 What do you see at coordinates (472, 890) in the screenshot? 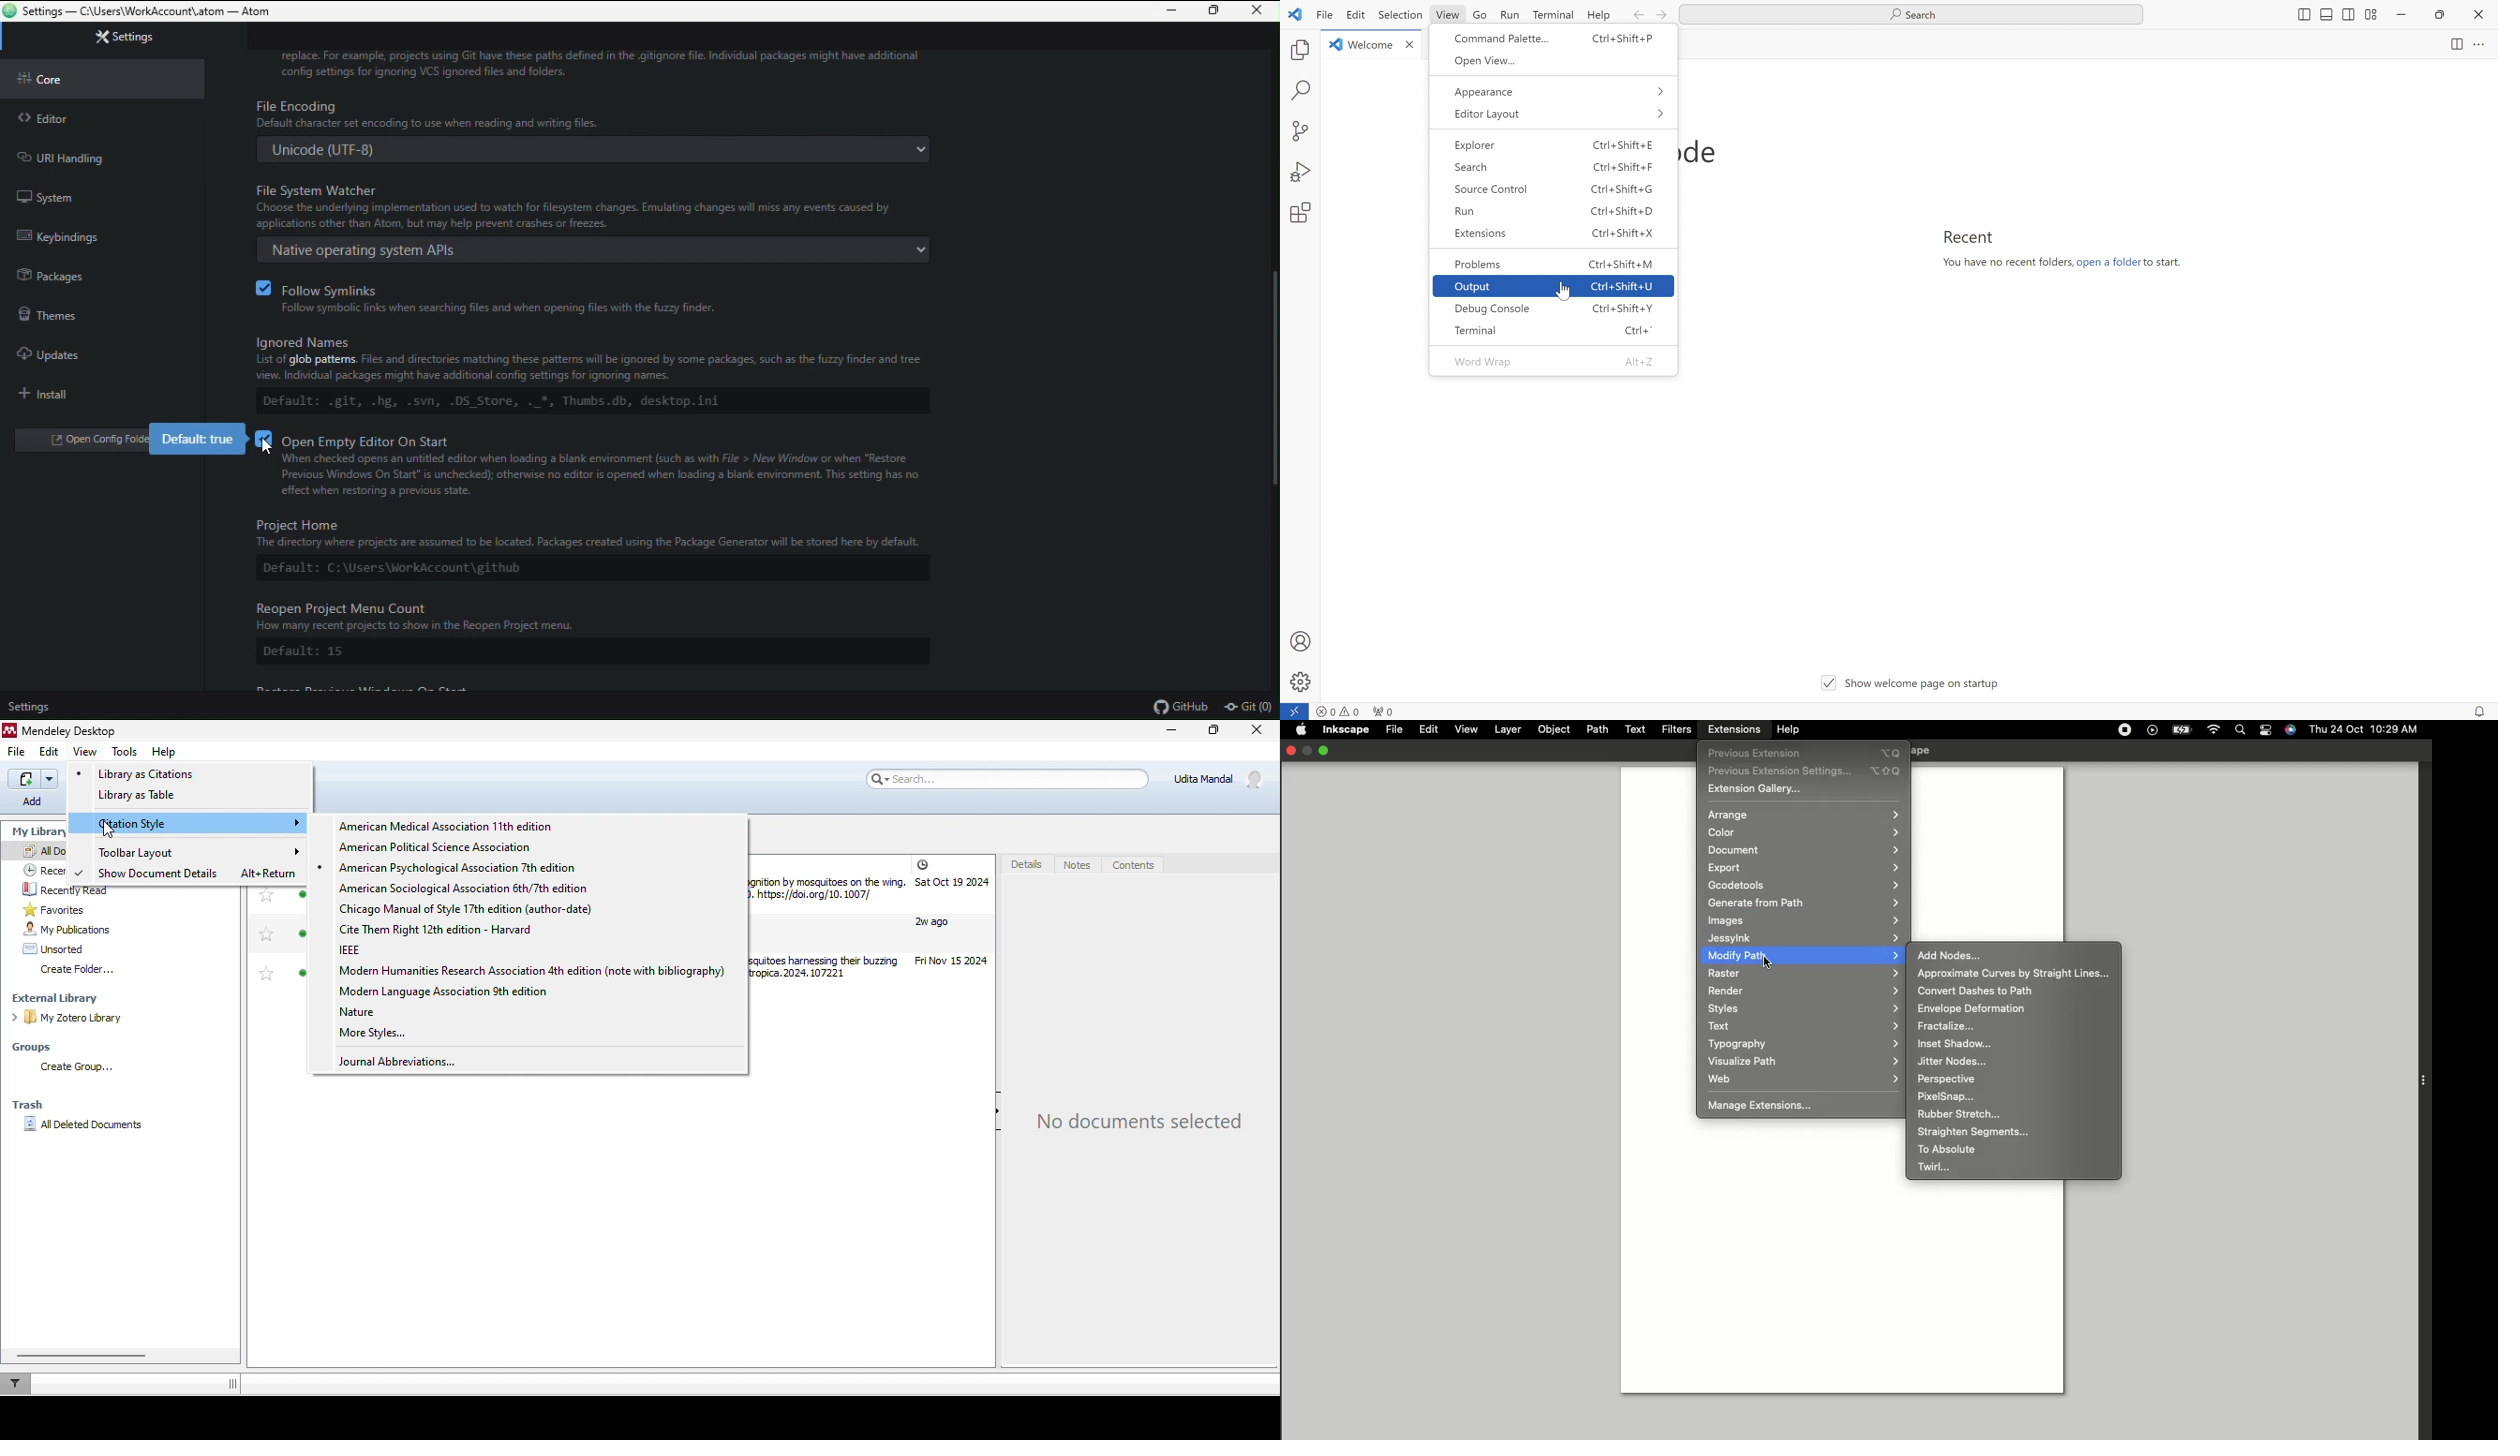
I see `Amerncan Sociological Association 6th/ 7th edition` at bounding box center [472, 890].